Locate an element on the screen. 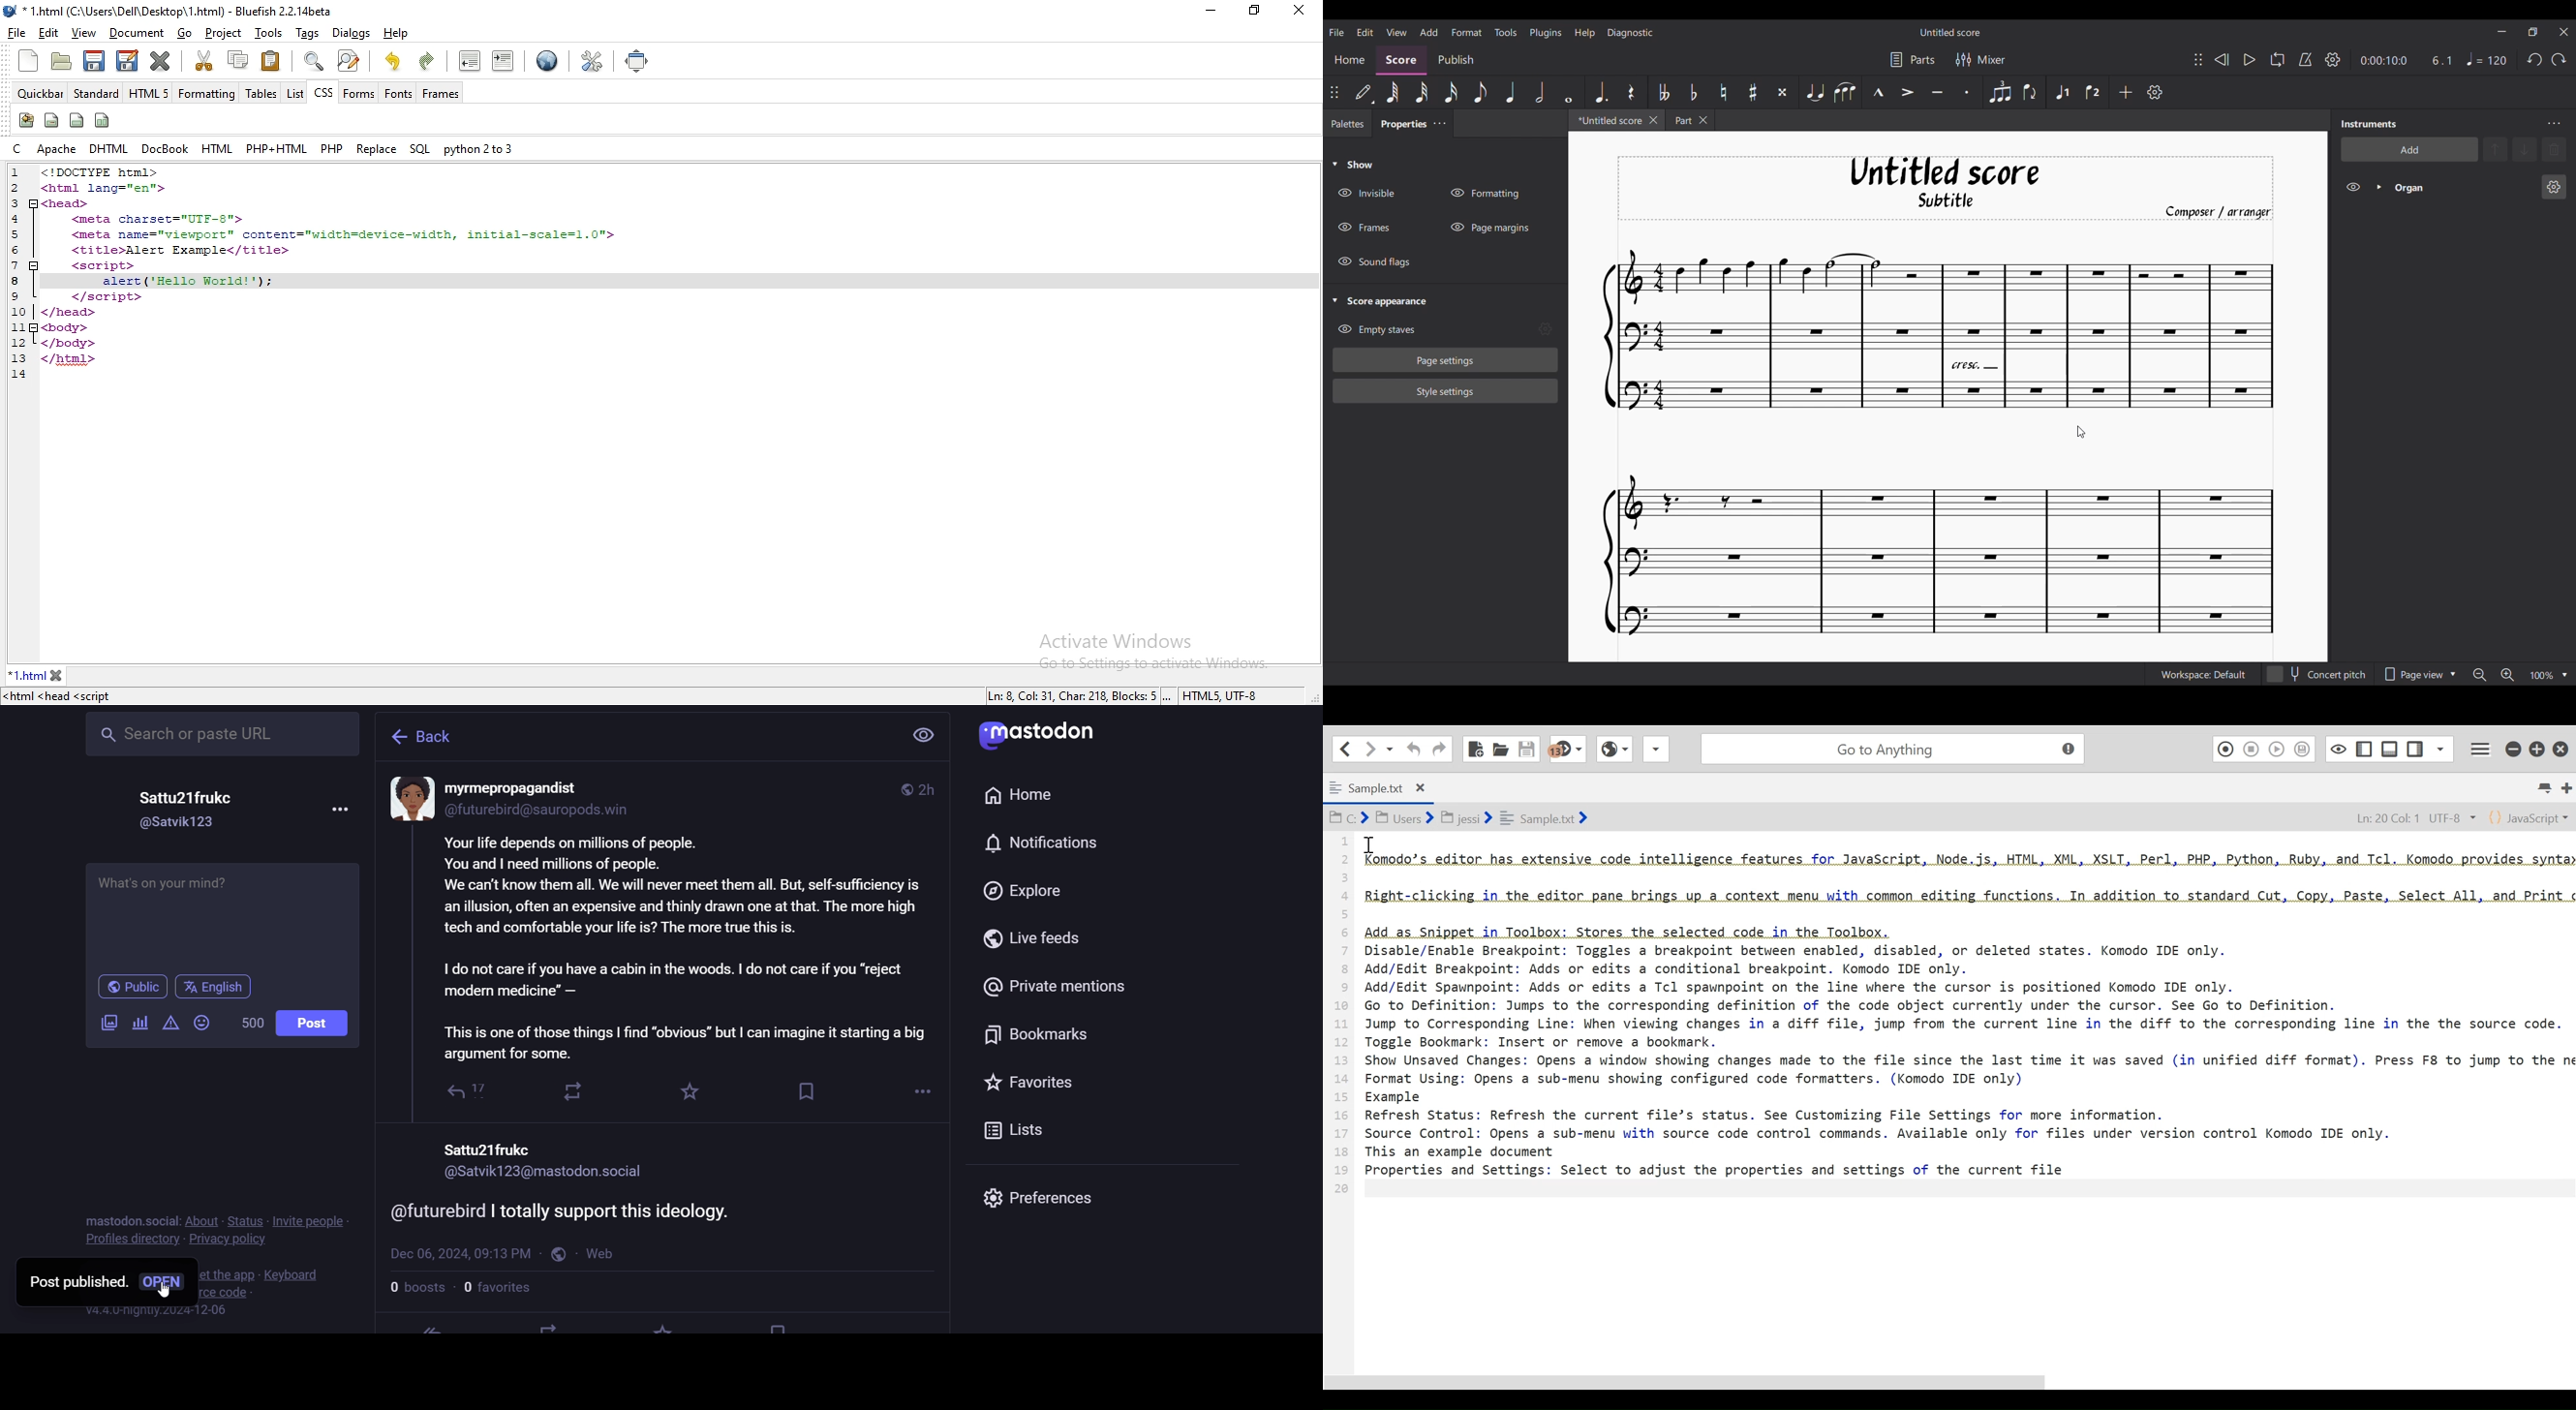  Close current tab is located at coordinates (1653, 119).